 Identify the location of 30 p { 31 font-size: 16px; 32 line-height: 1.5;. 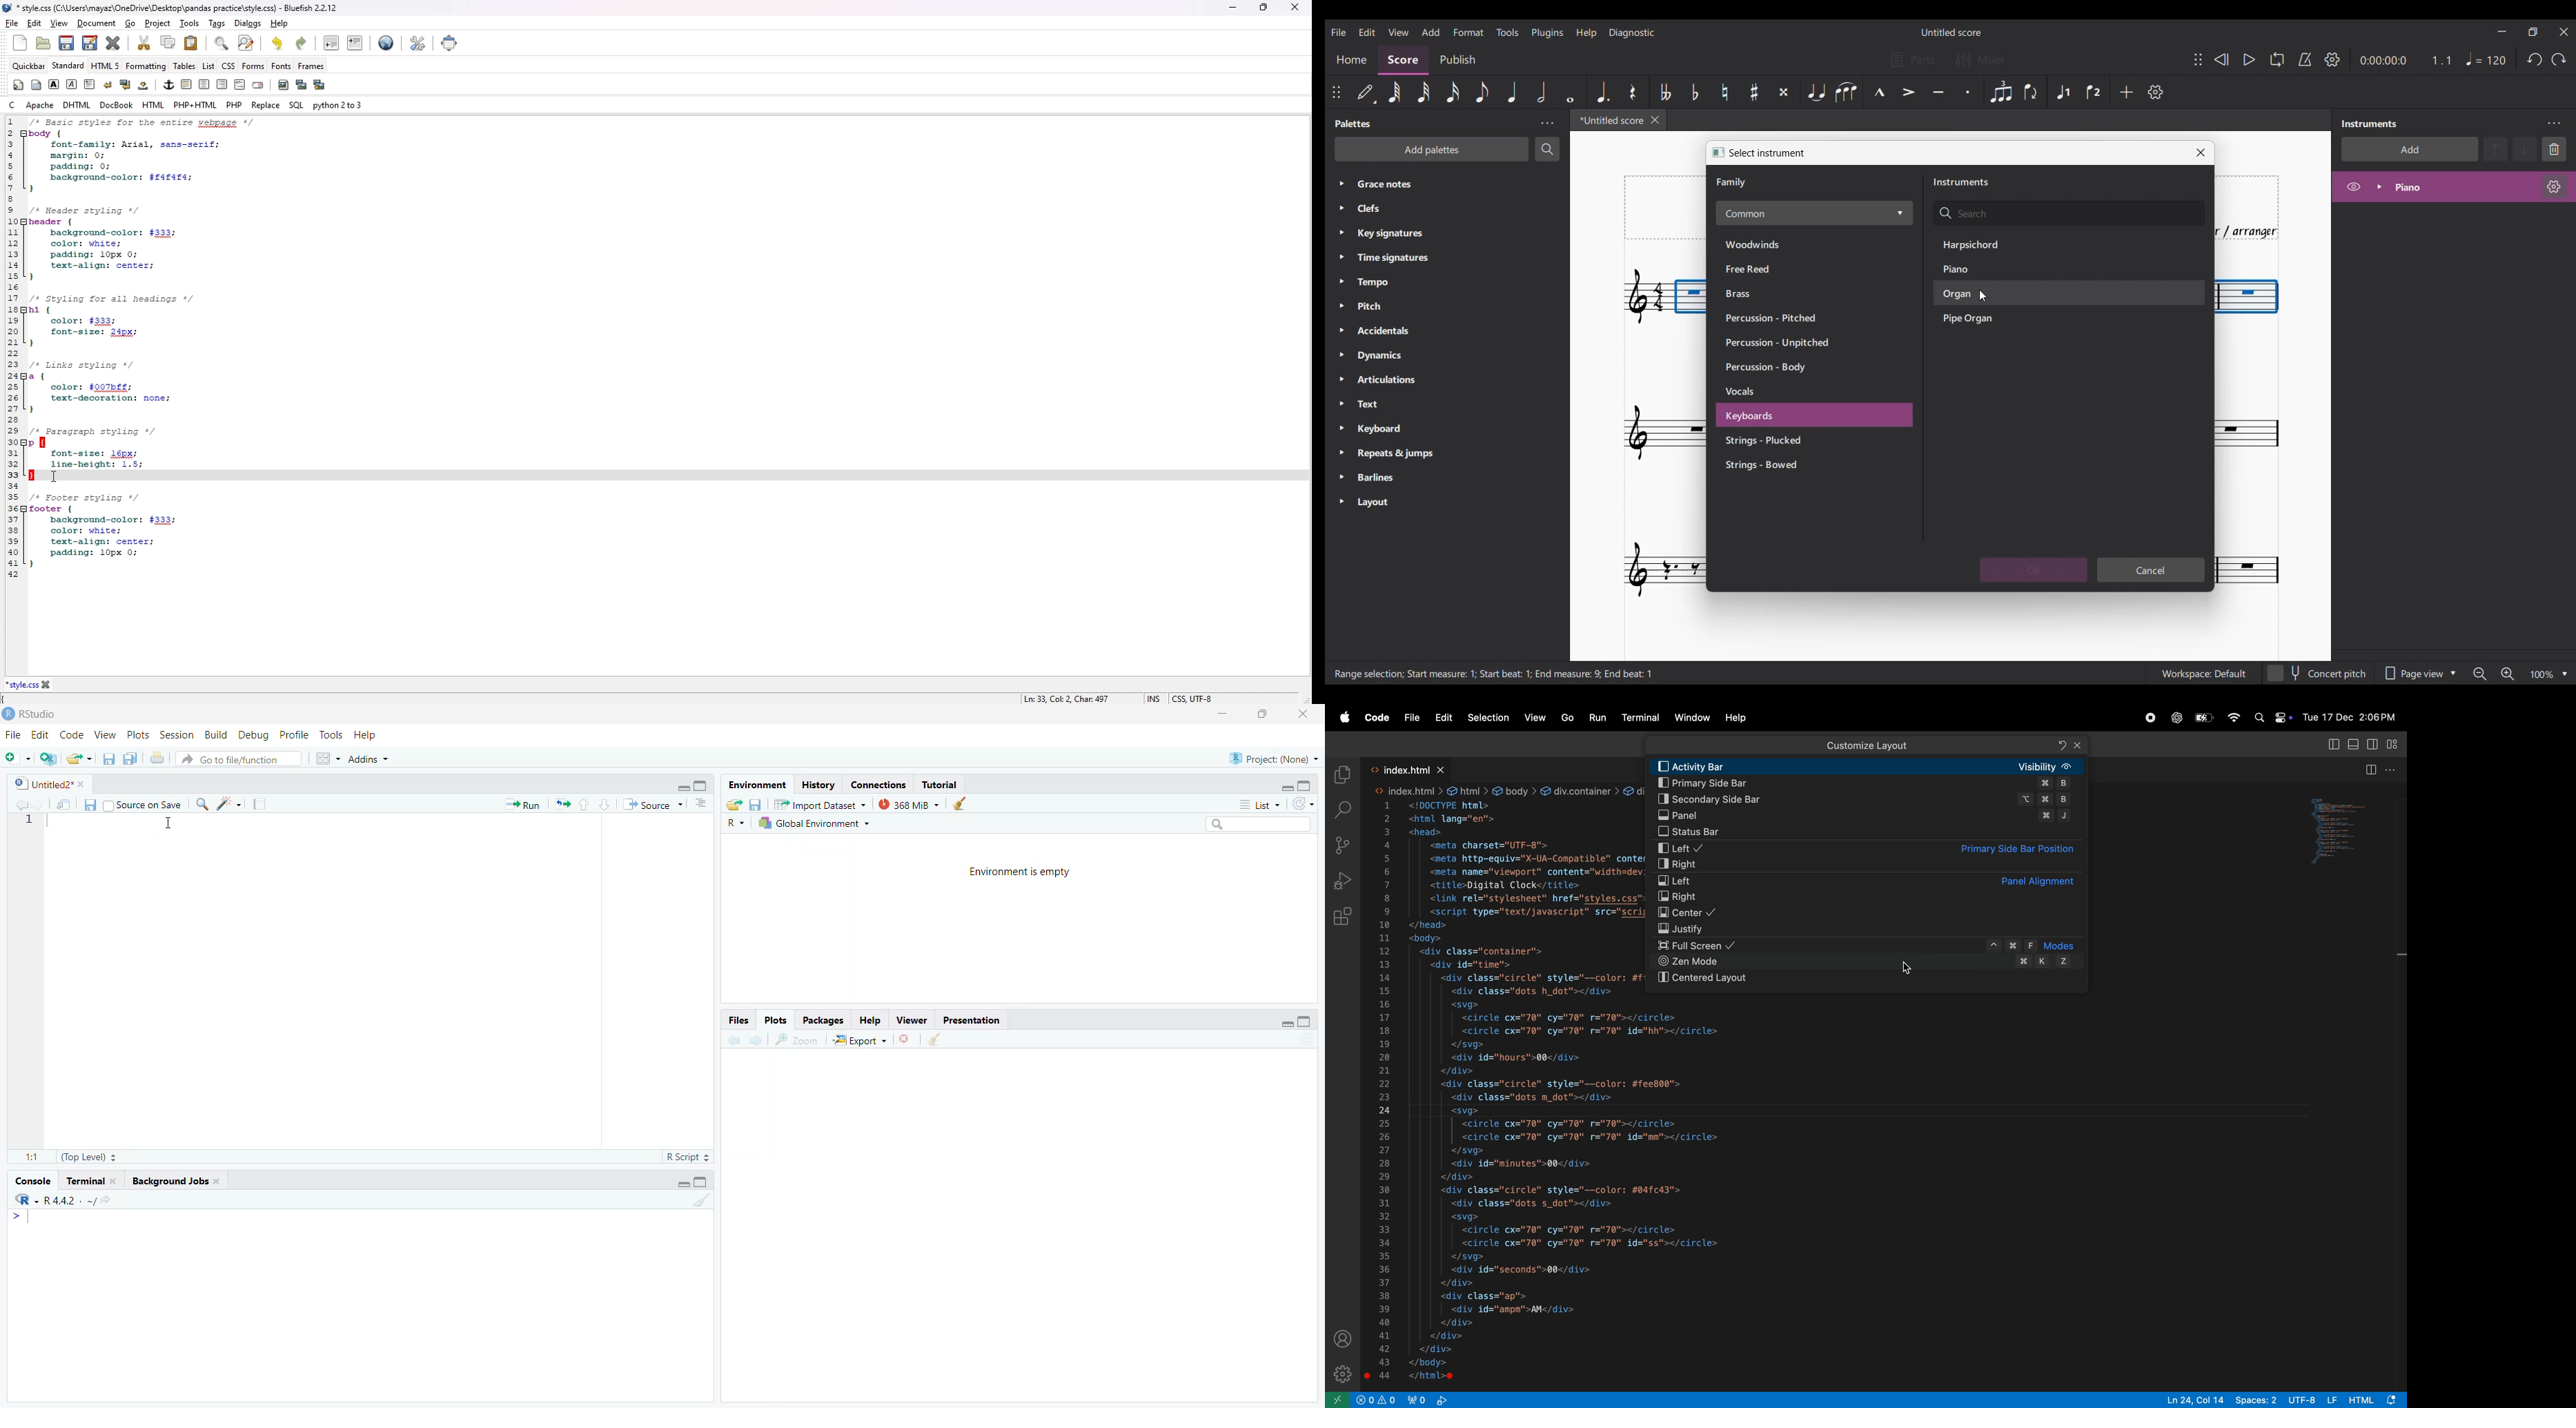
(128, 452).